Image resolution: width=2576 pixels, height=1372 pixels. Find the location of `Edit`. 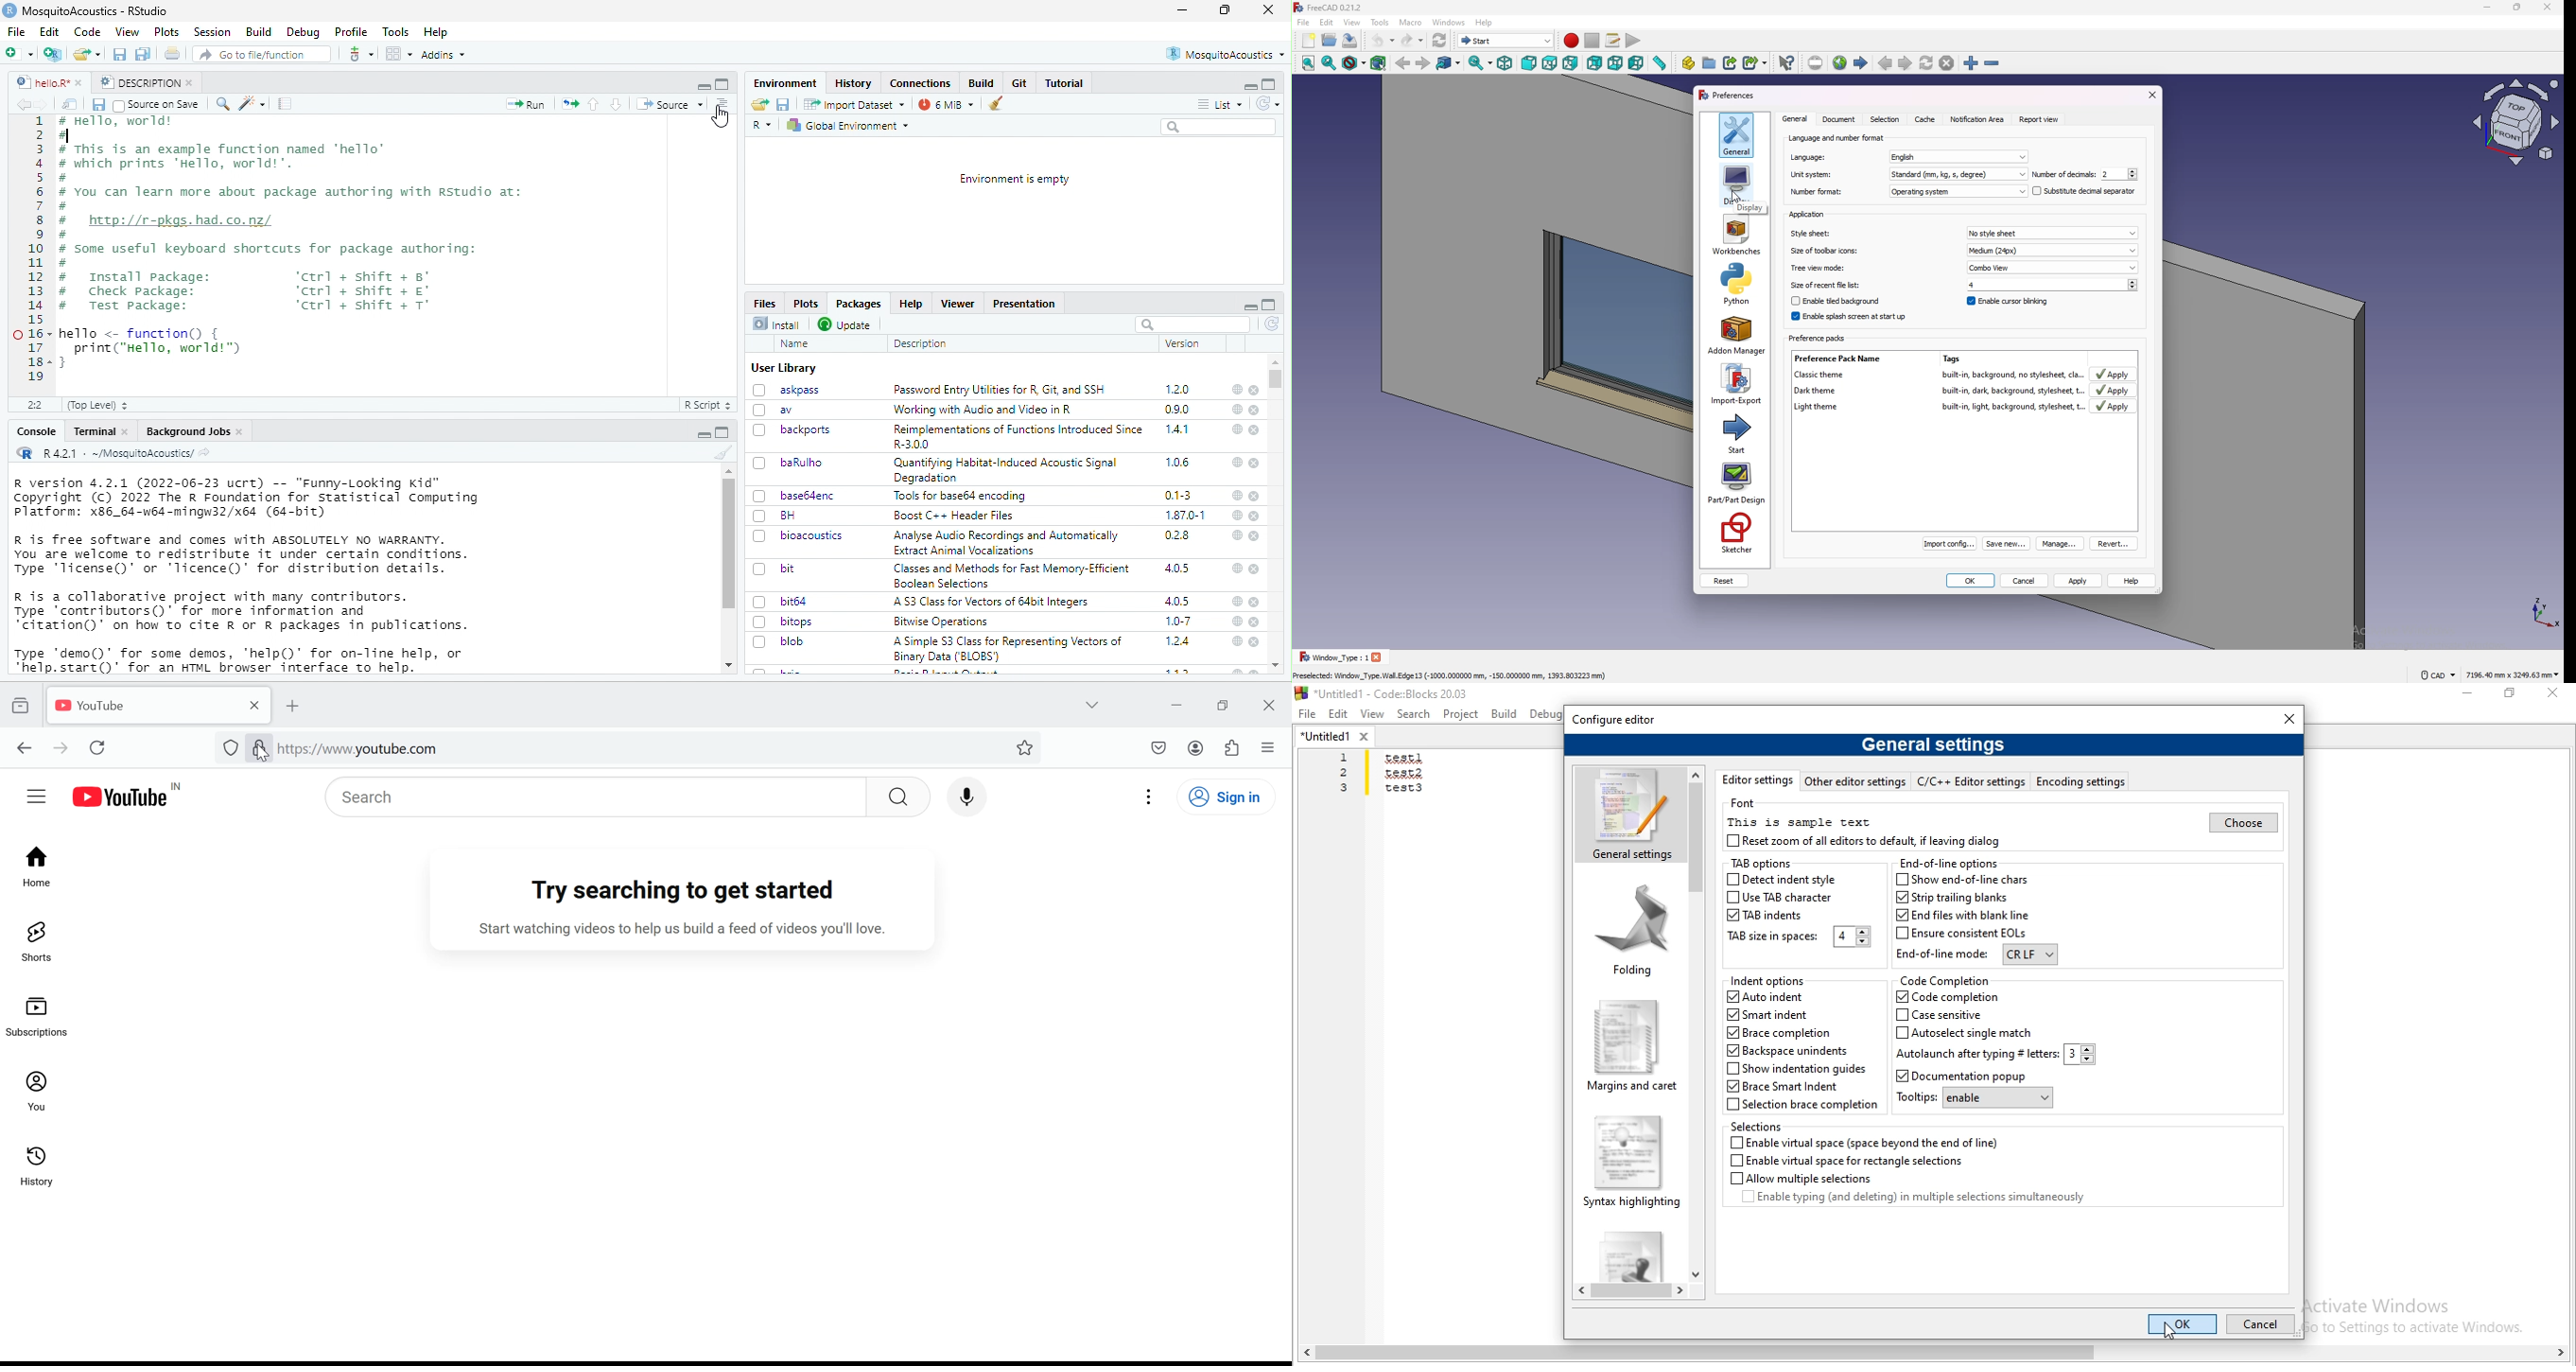

Edit is located at coordinates (50, 31).